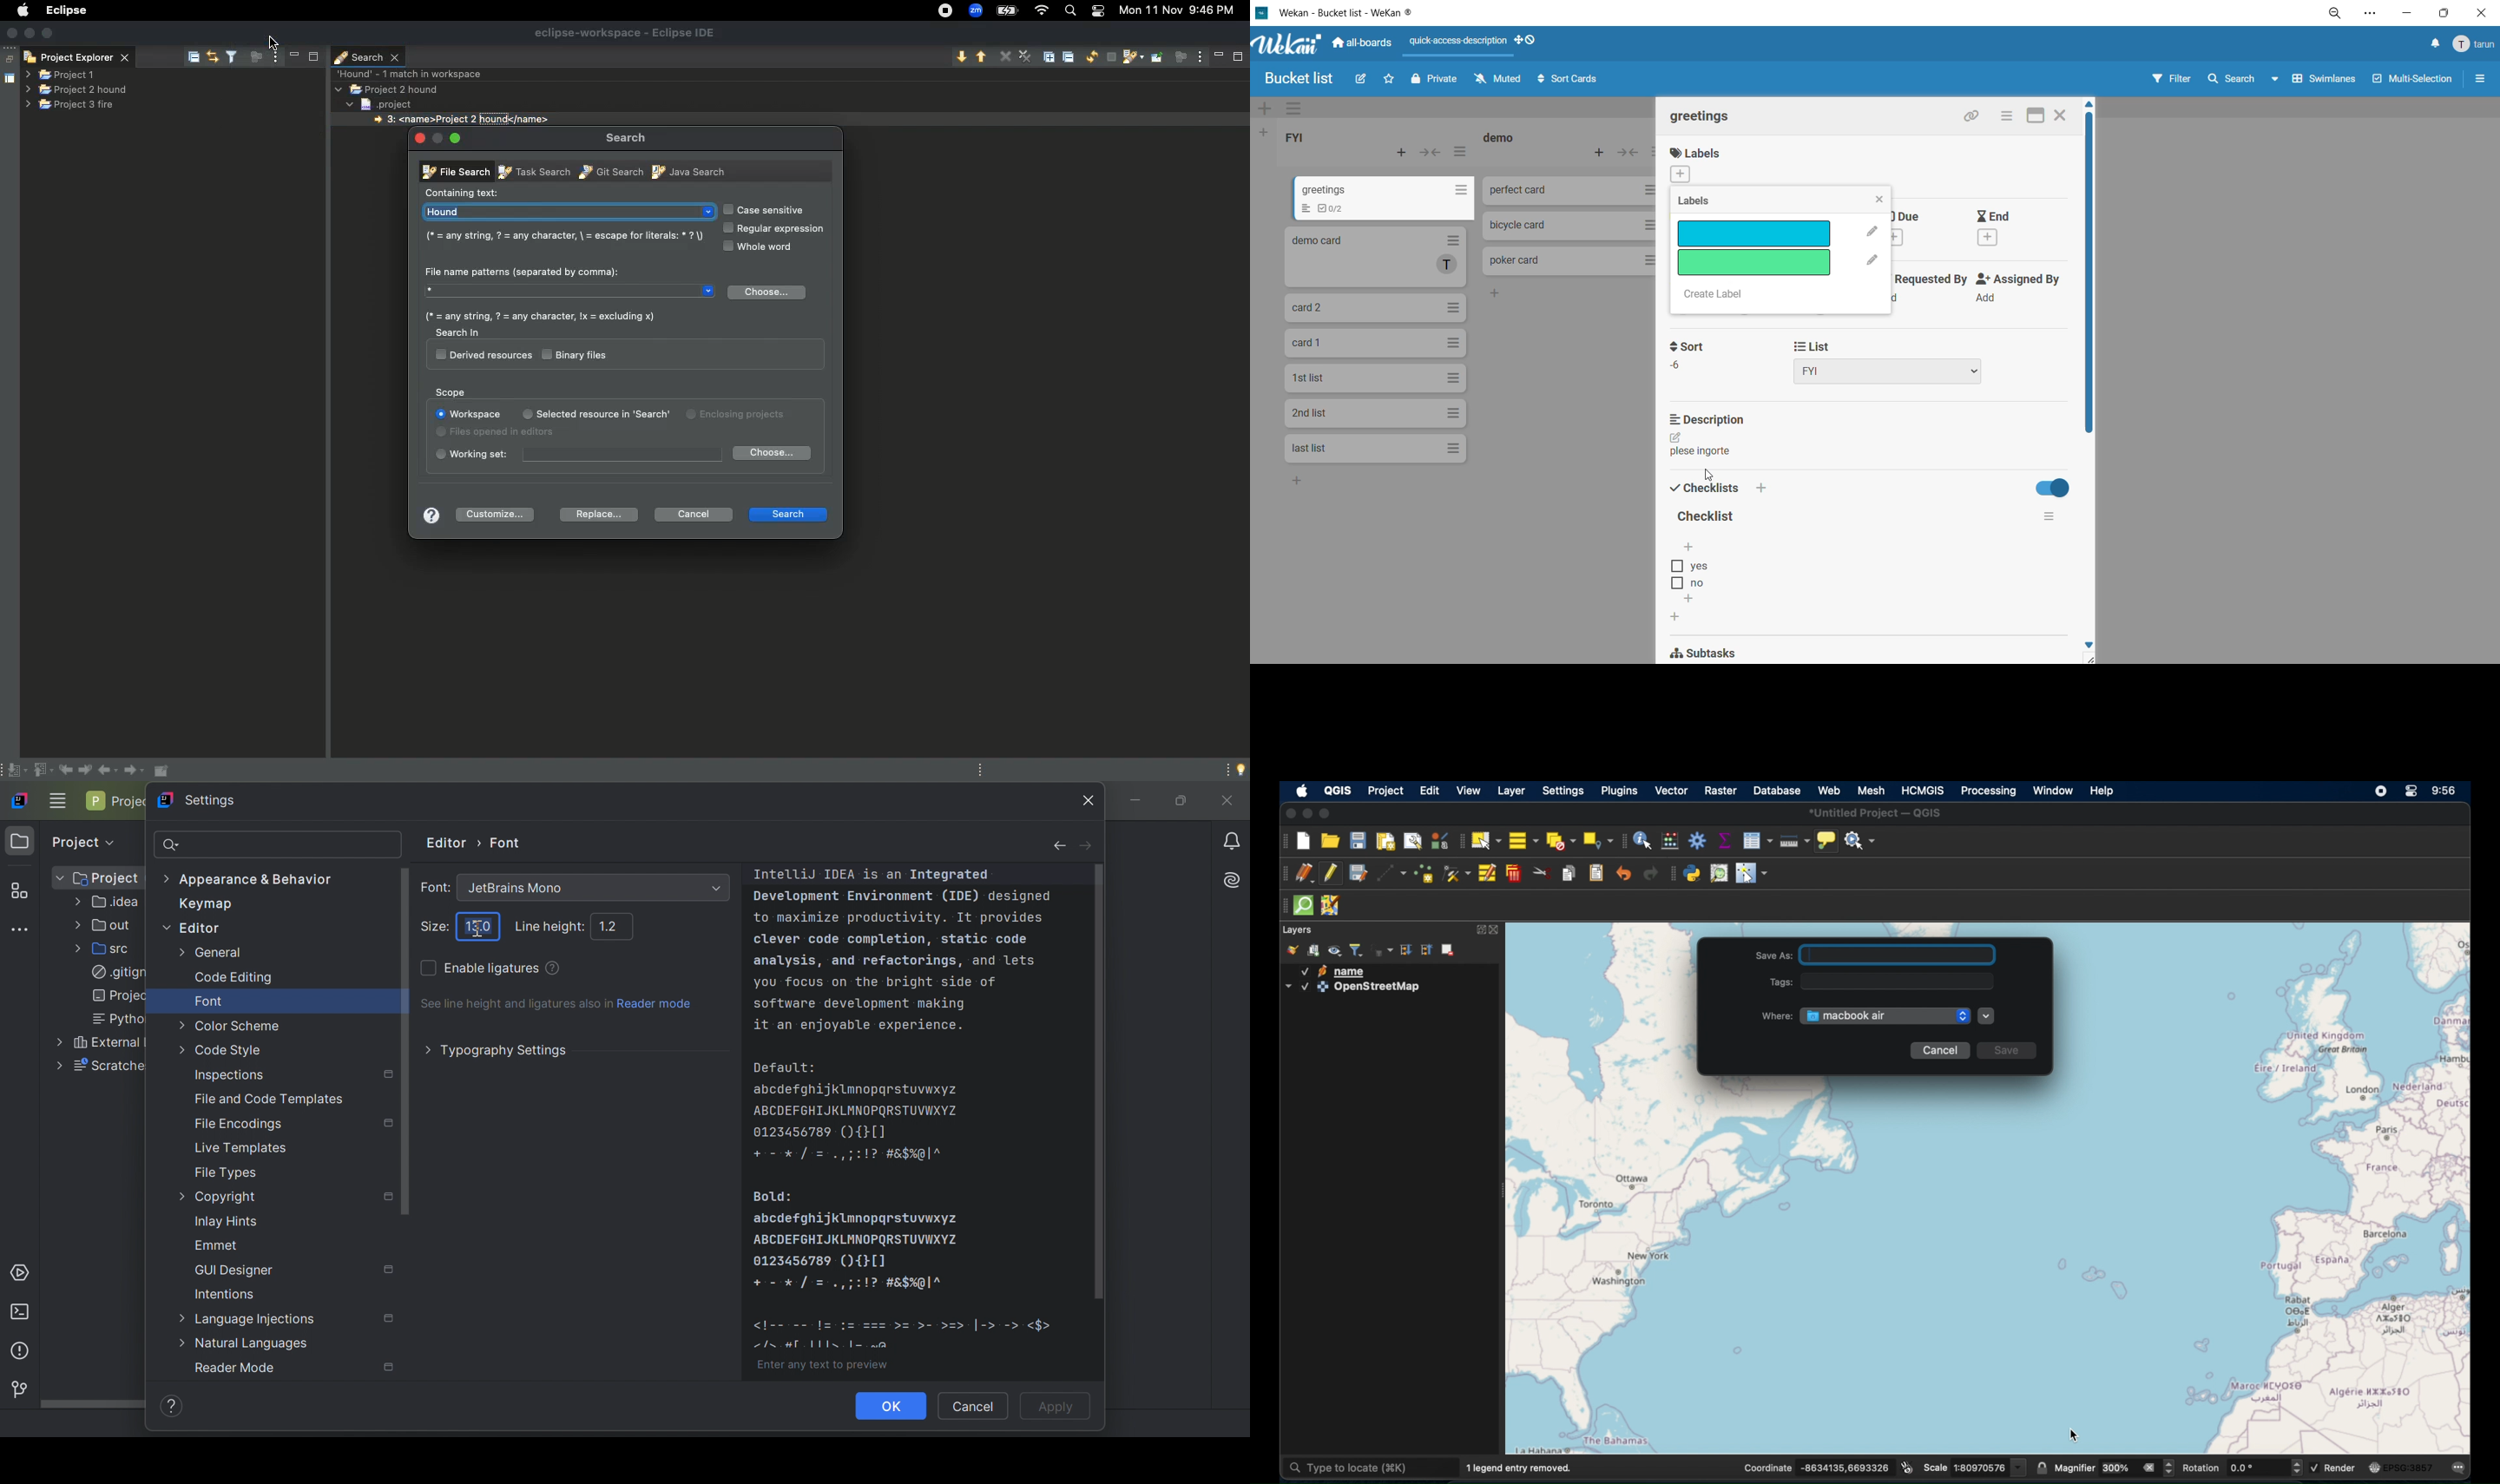  I want to click on vertical scroll bar, so click(2090, 273).